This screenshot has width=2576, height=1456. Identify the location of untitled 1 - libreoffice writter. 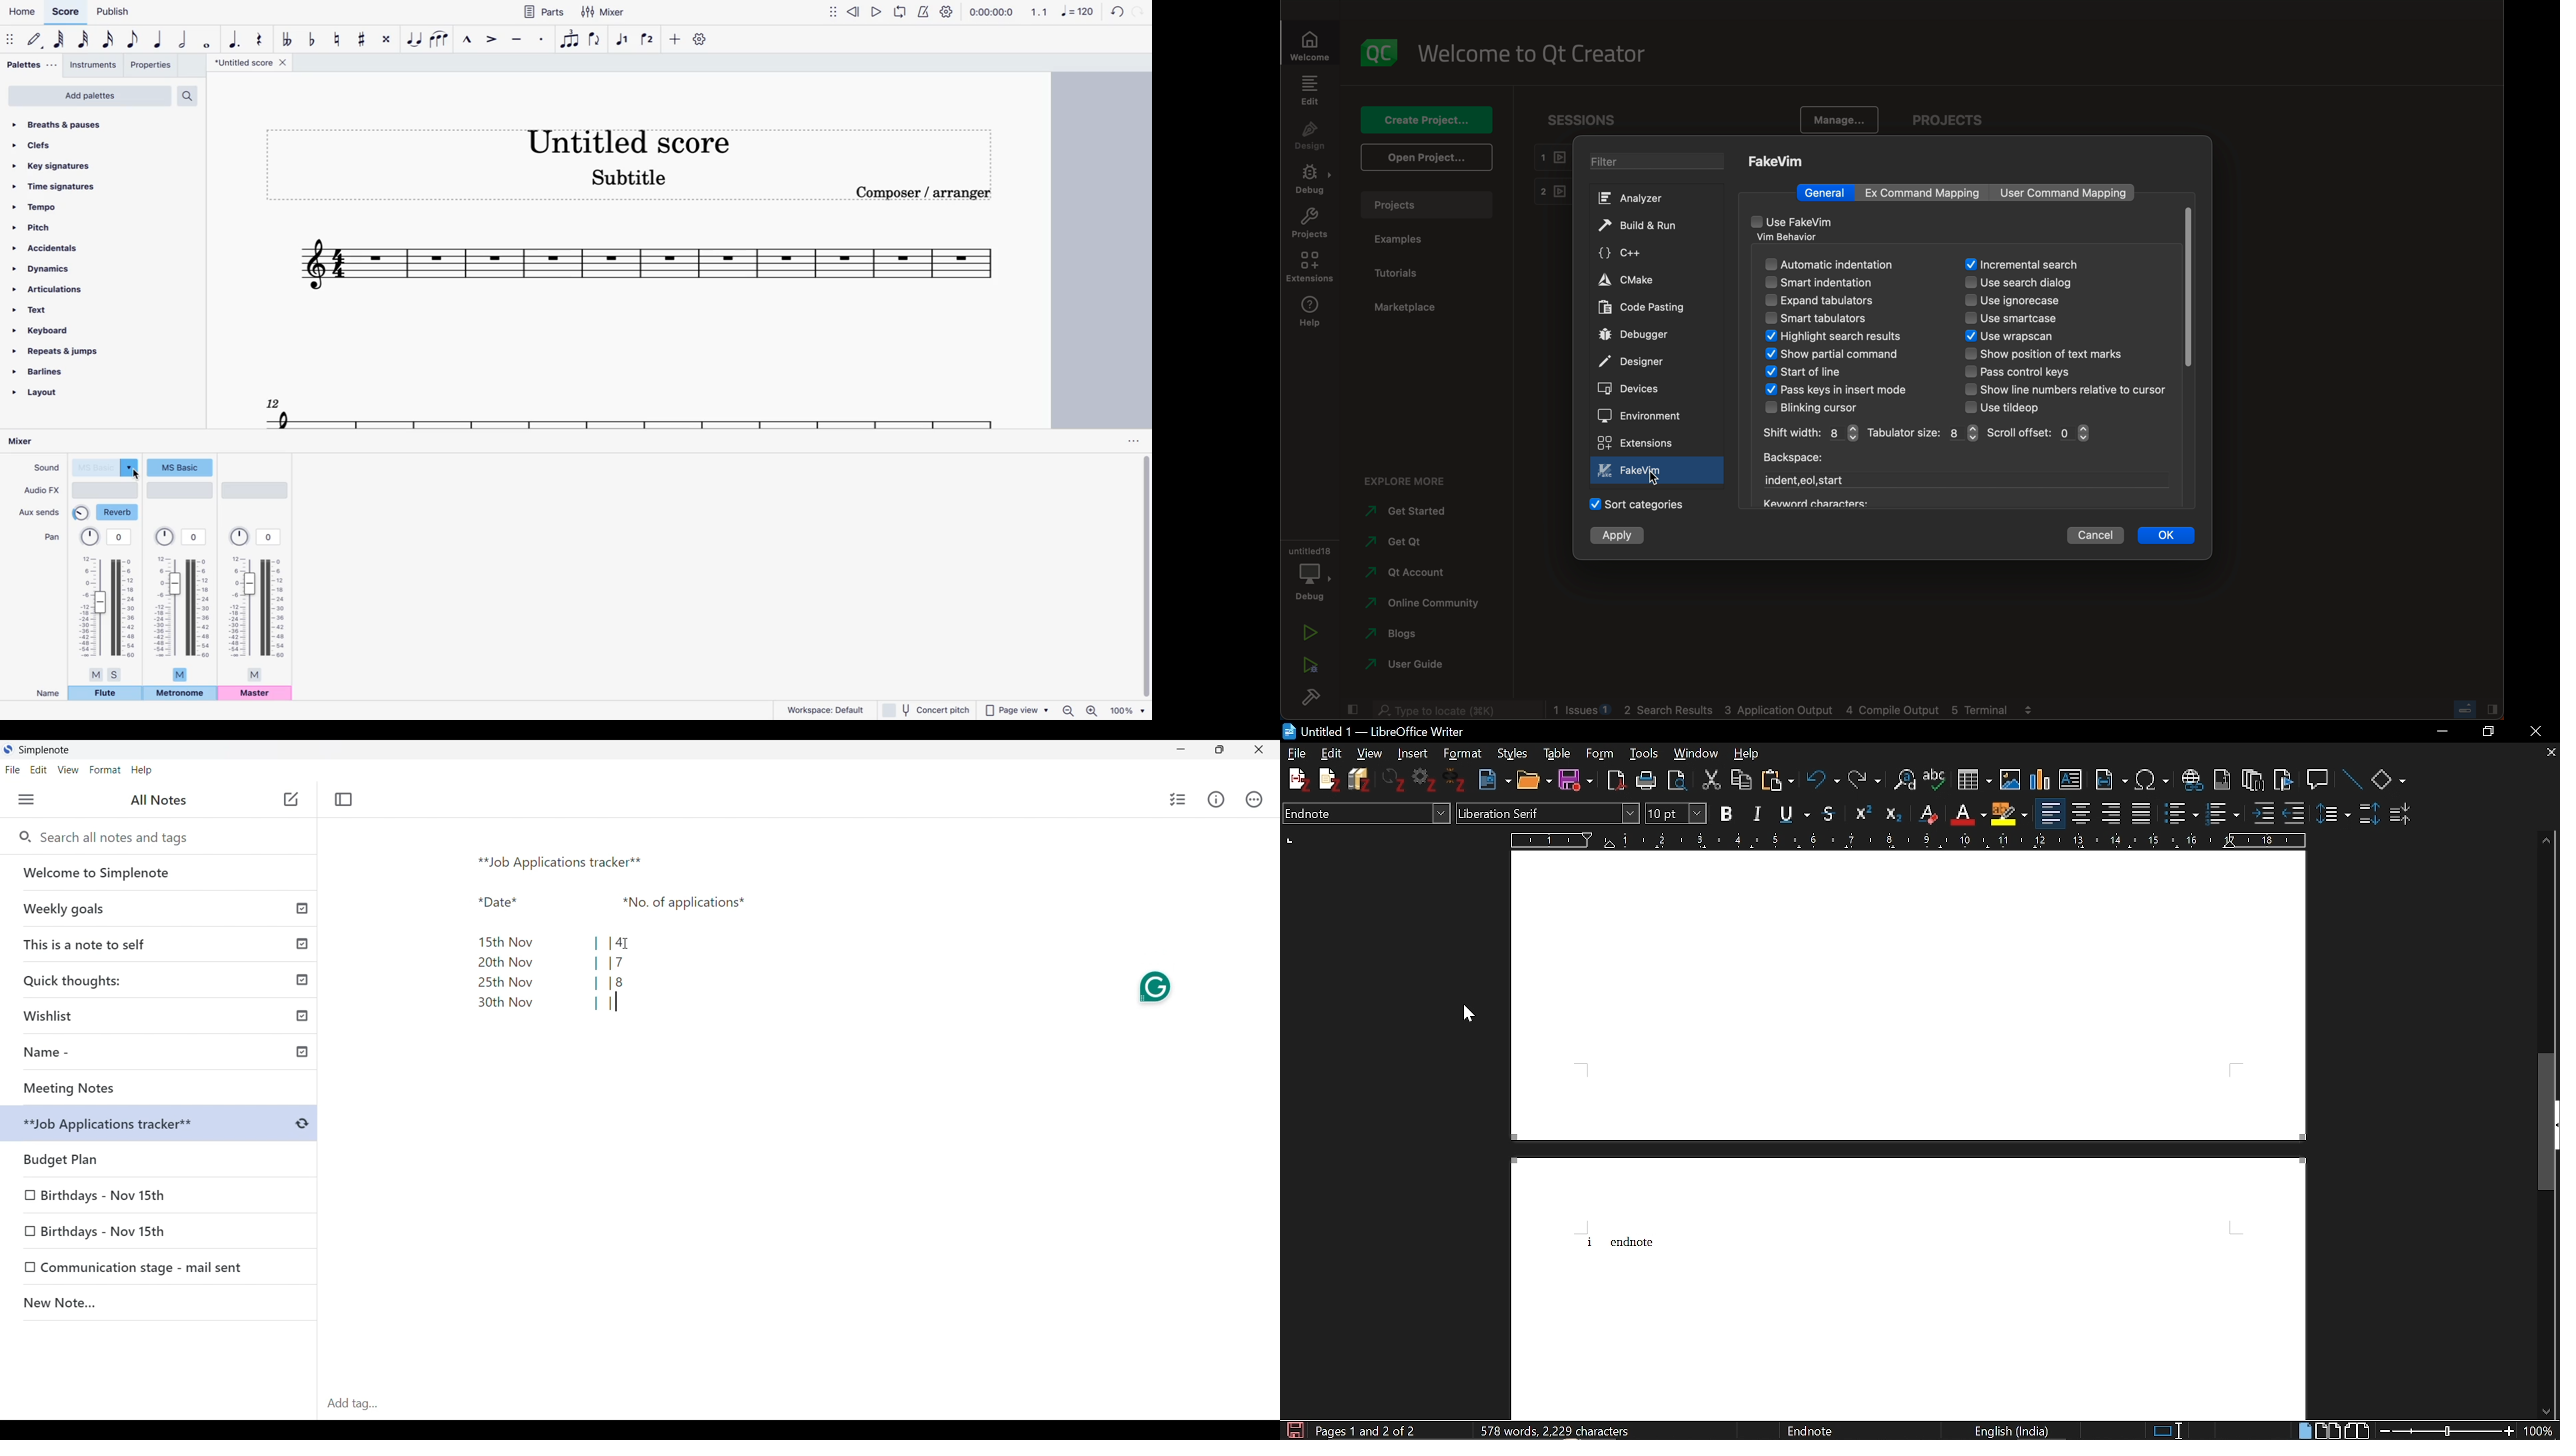
(1389, 731).